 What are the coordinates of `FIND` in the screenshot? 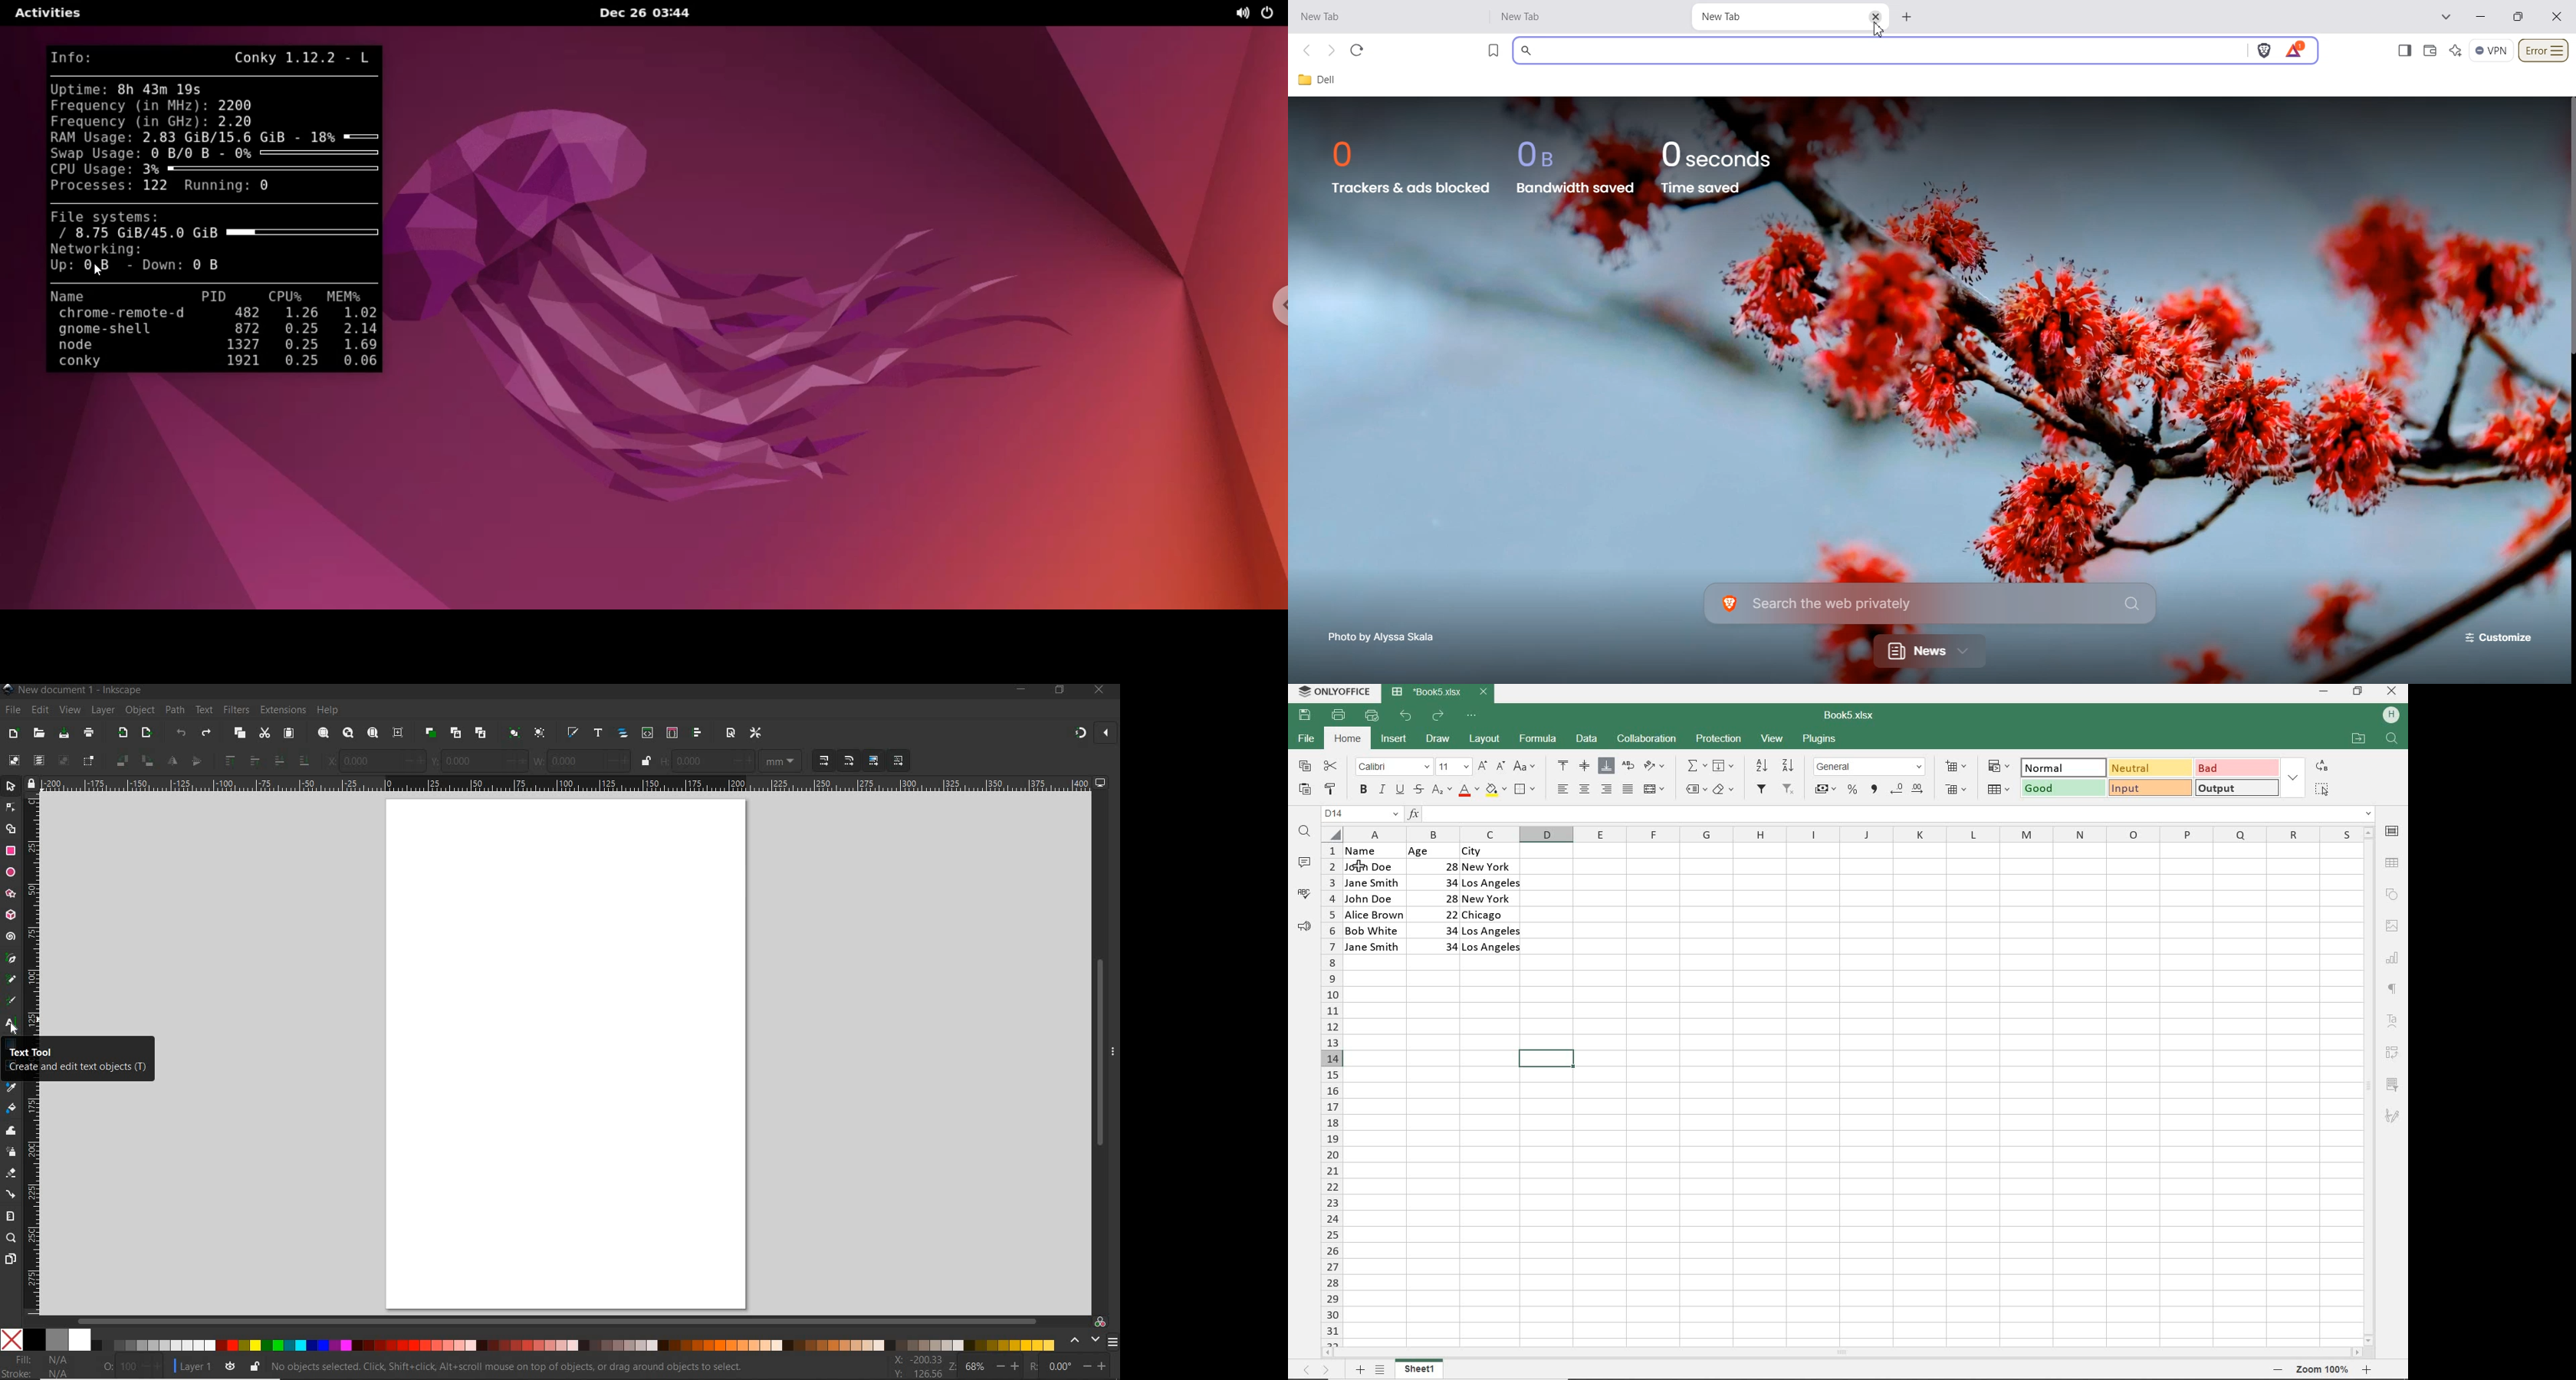 It's located at (2392, 739).